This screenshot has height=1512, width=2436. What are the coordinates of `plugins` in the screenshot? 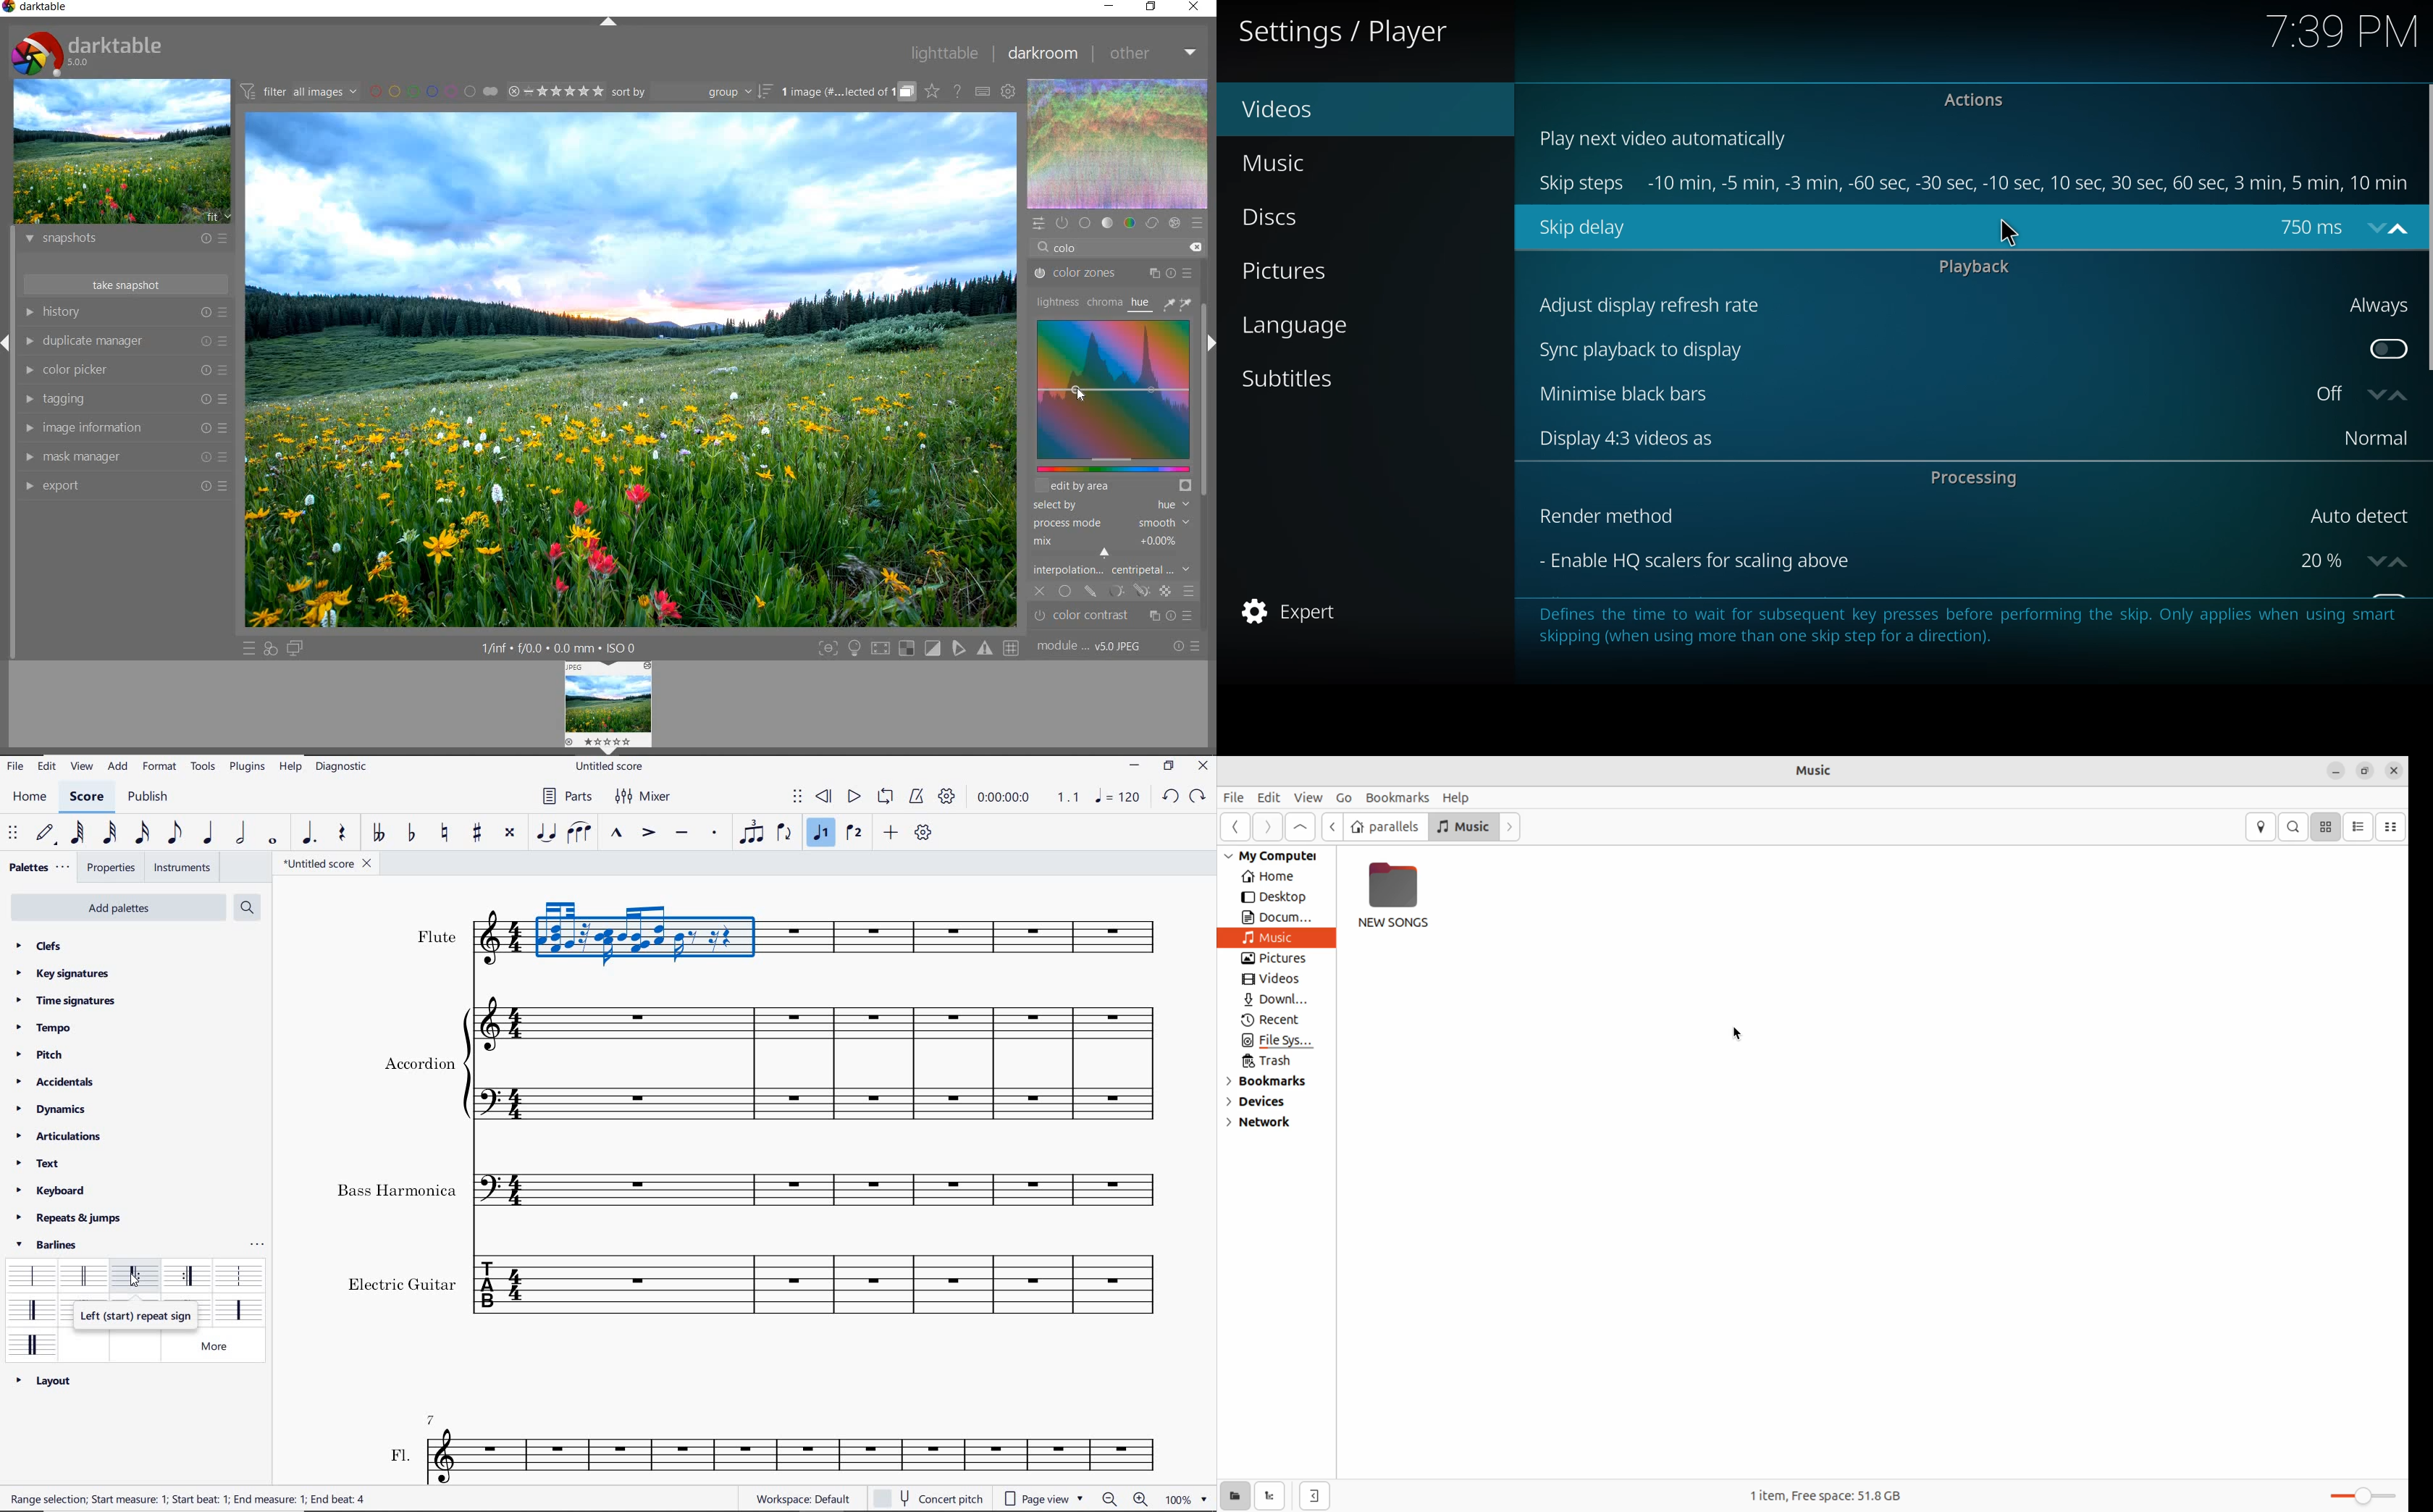 It's located at (246, 768).